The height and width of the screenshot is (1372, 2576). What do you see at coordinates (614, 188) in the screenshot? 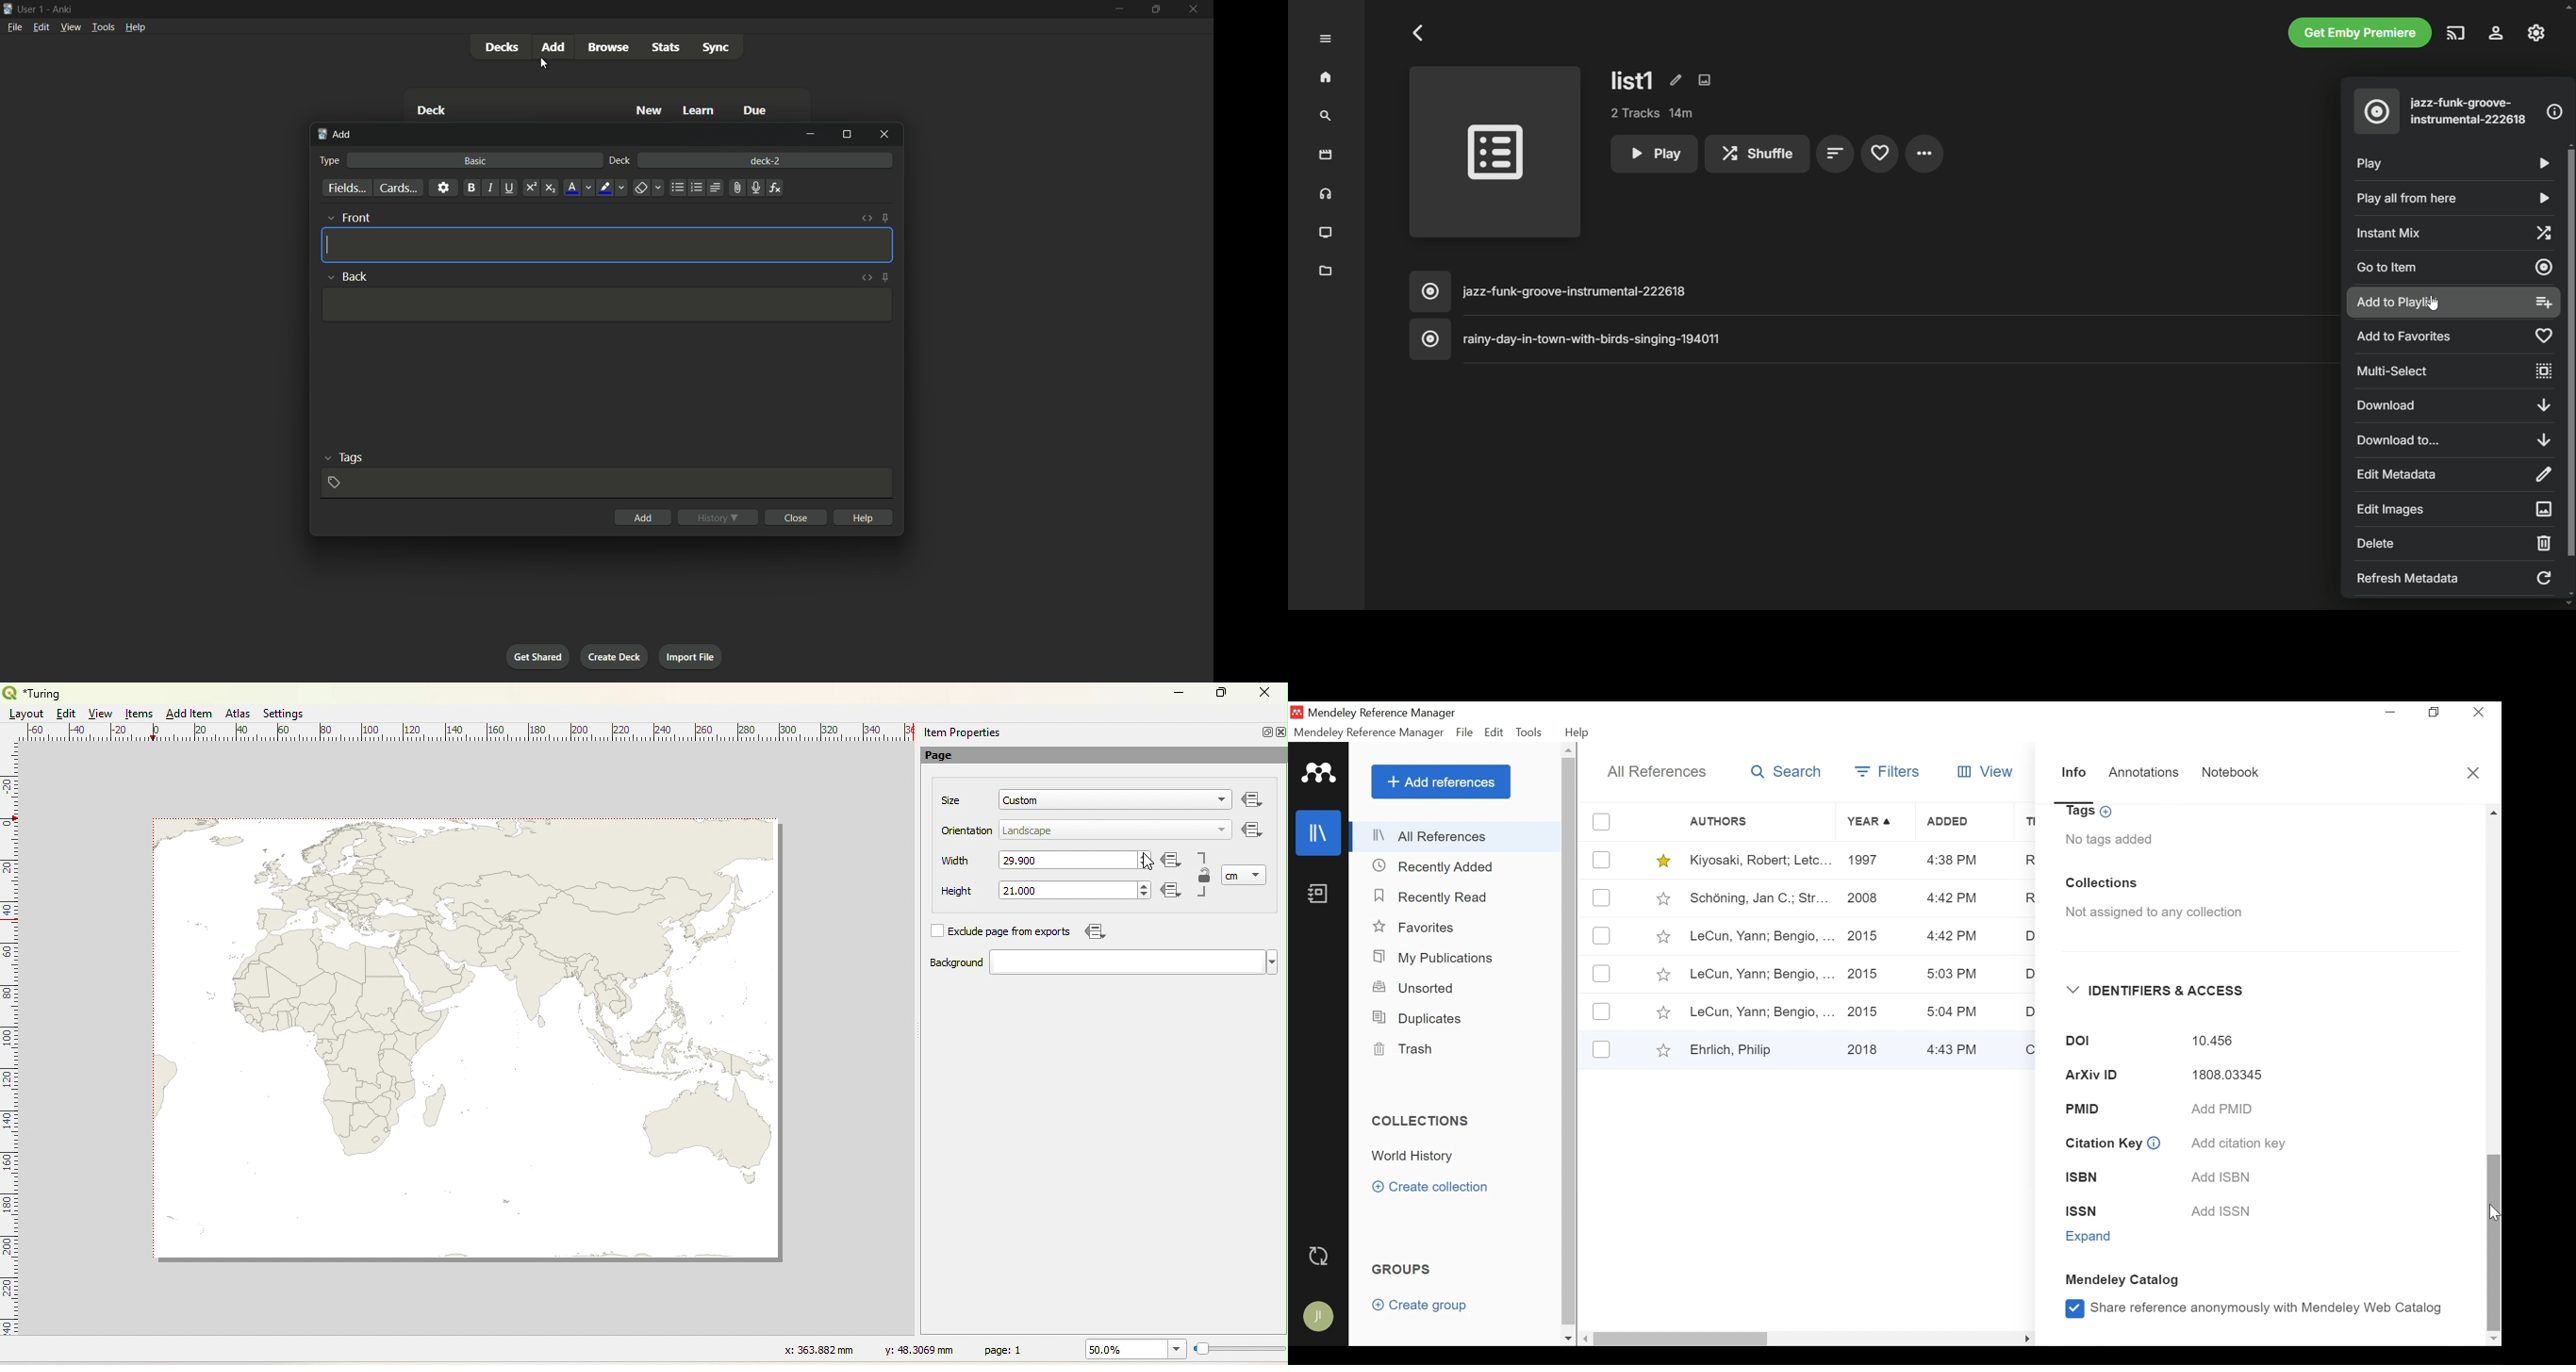
I see `highlight text` at bounding box center [614, 188].